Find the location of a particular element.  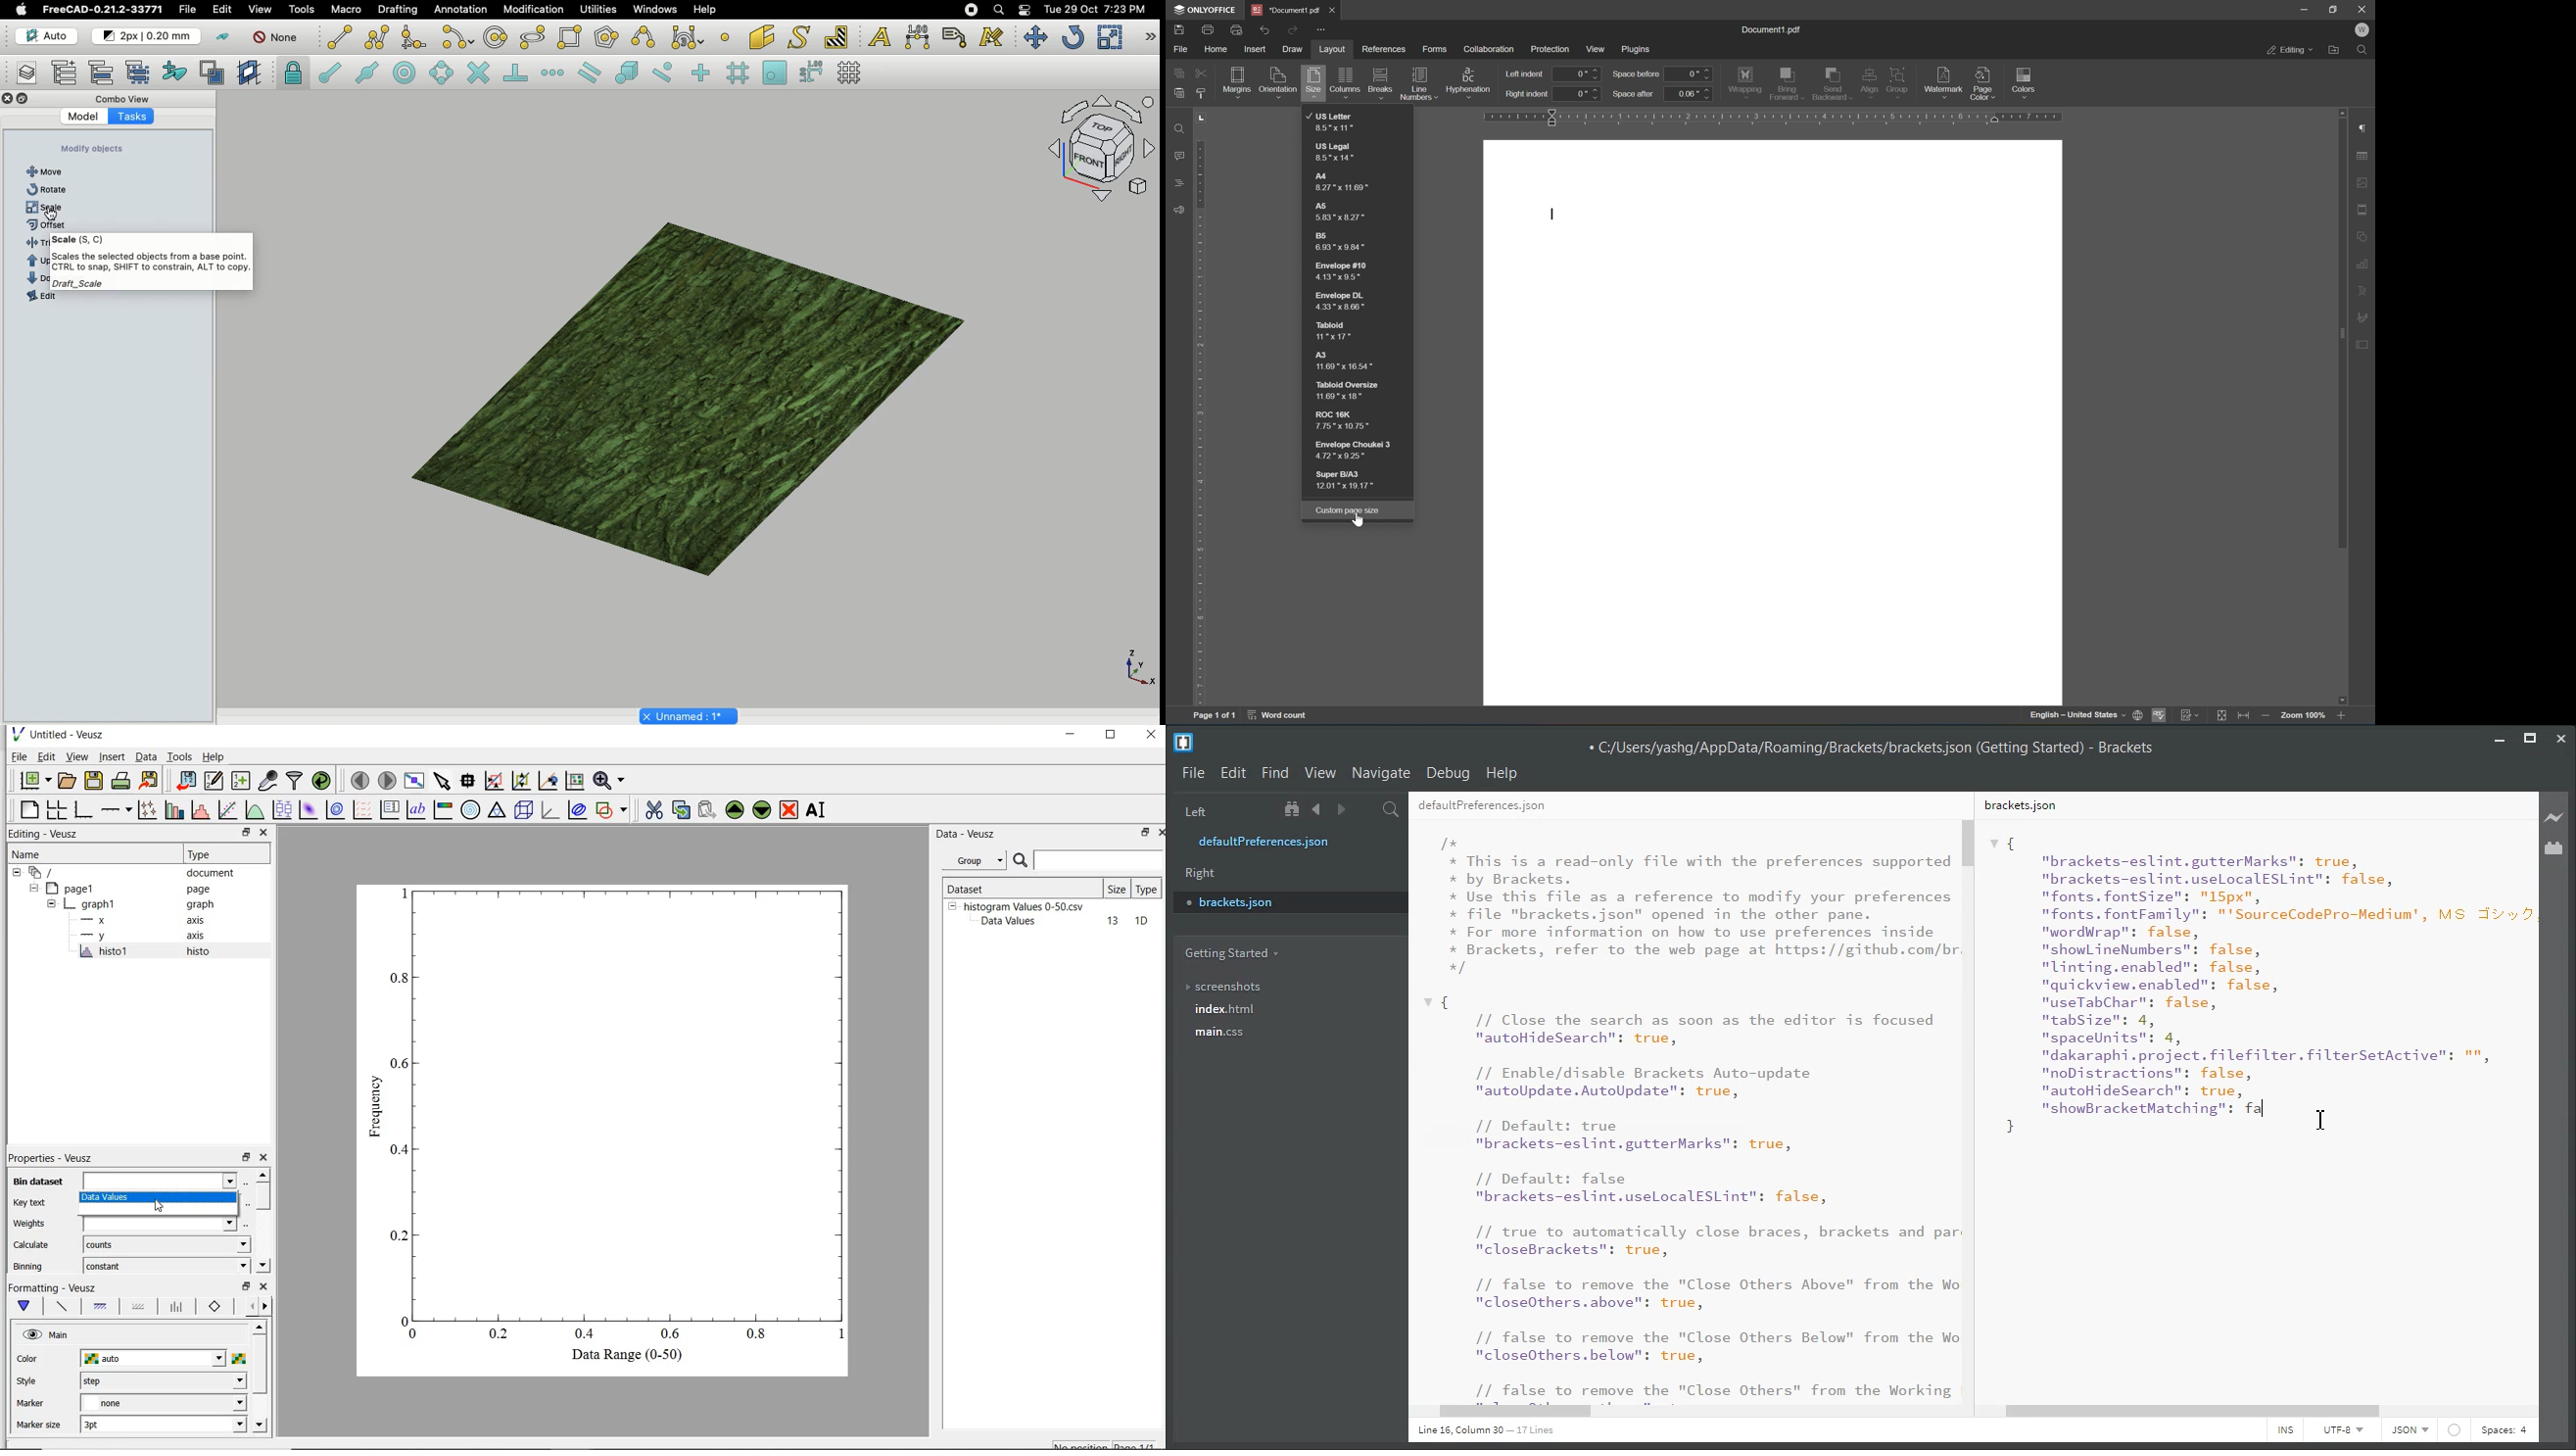

scroll bar is located at coordinates (2342, 406).